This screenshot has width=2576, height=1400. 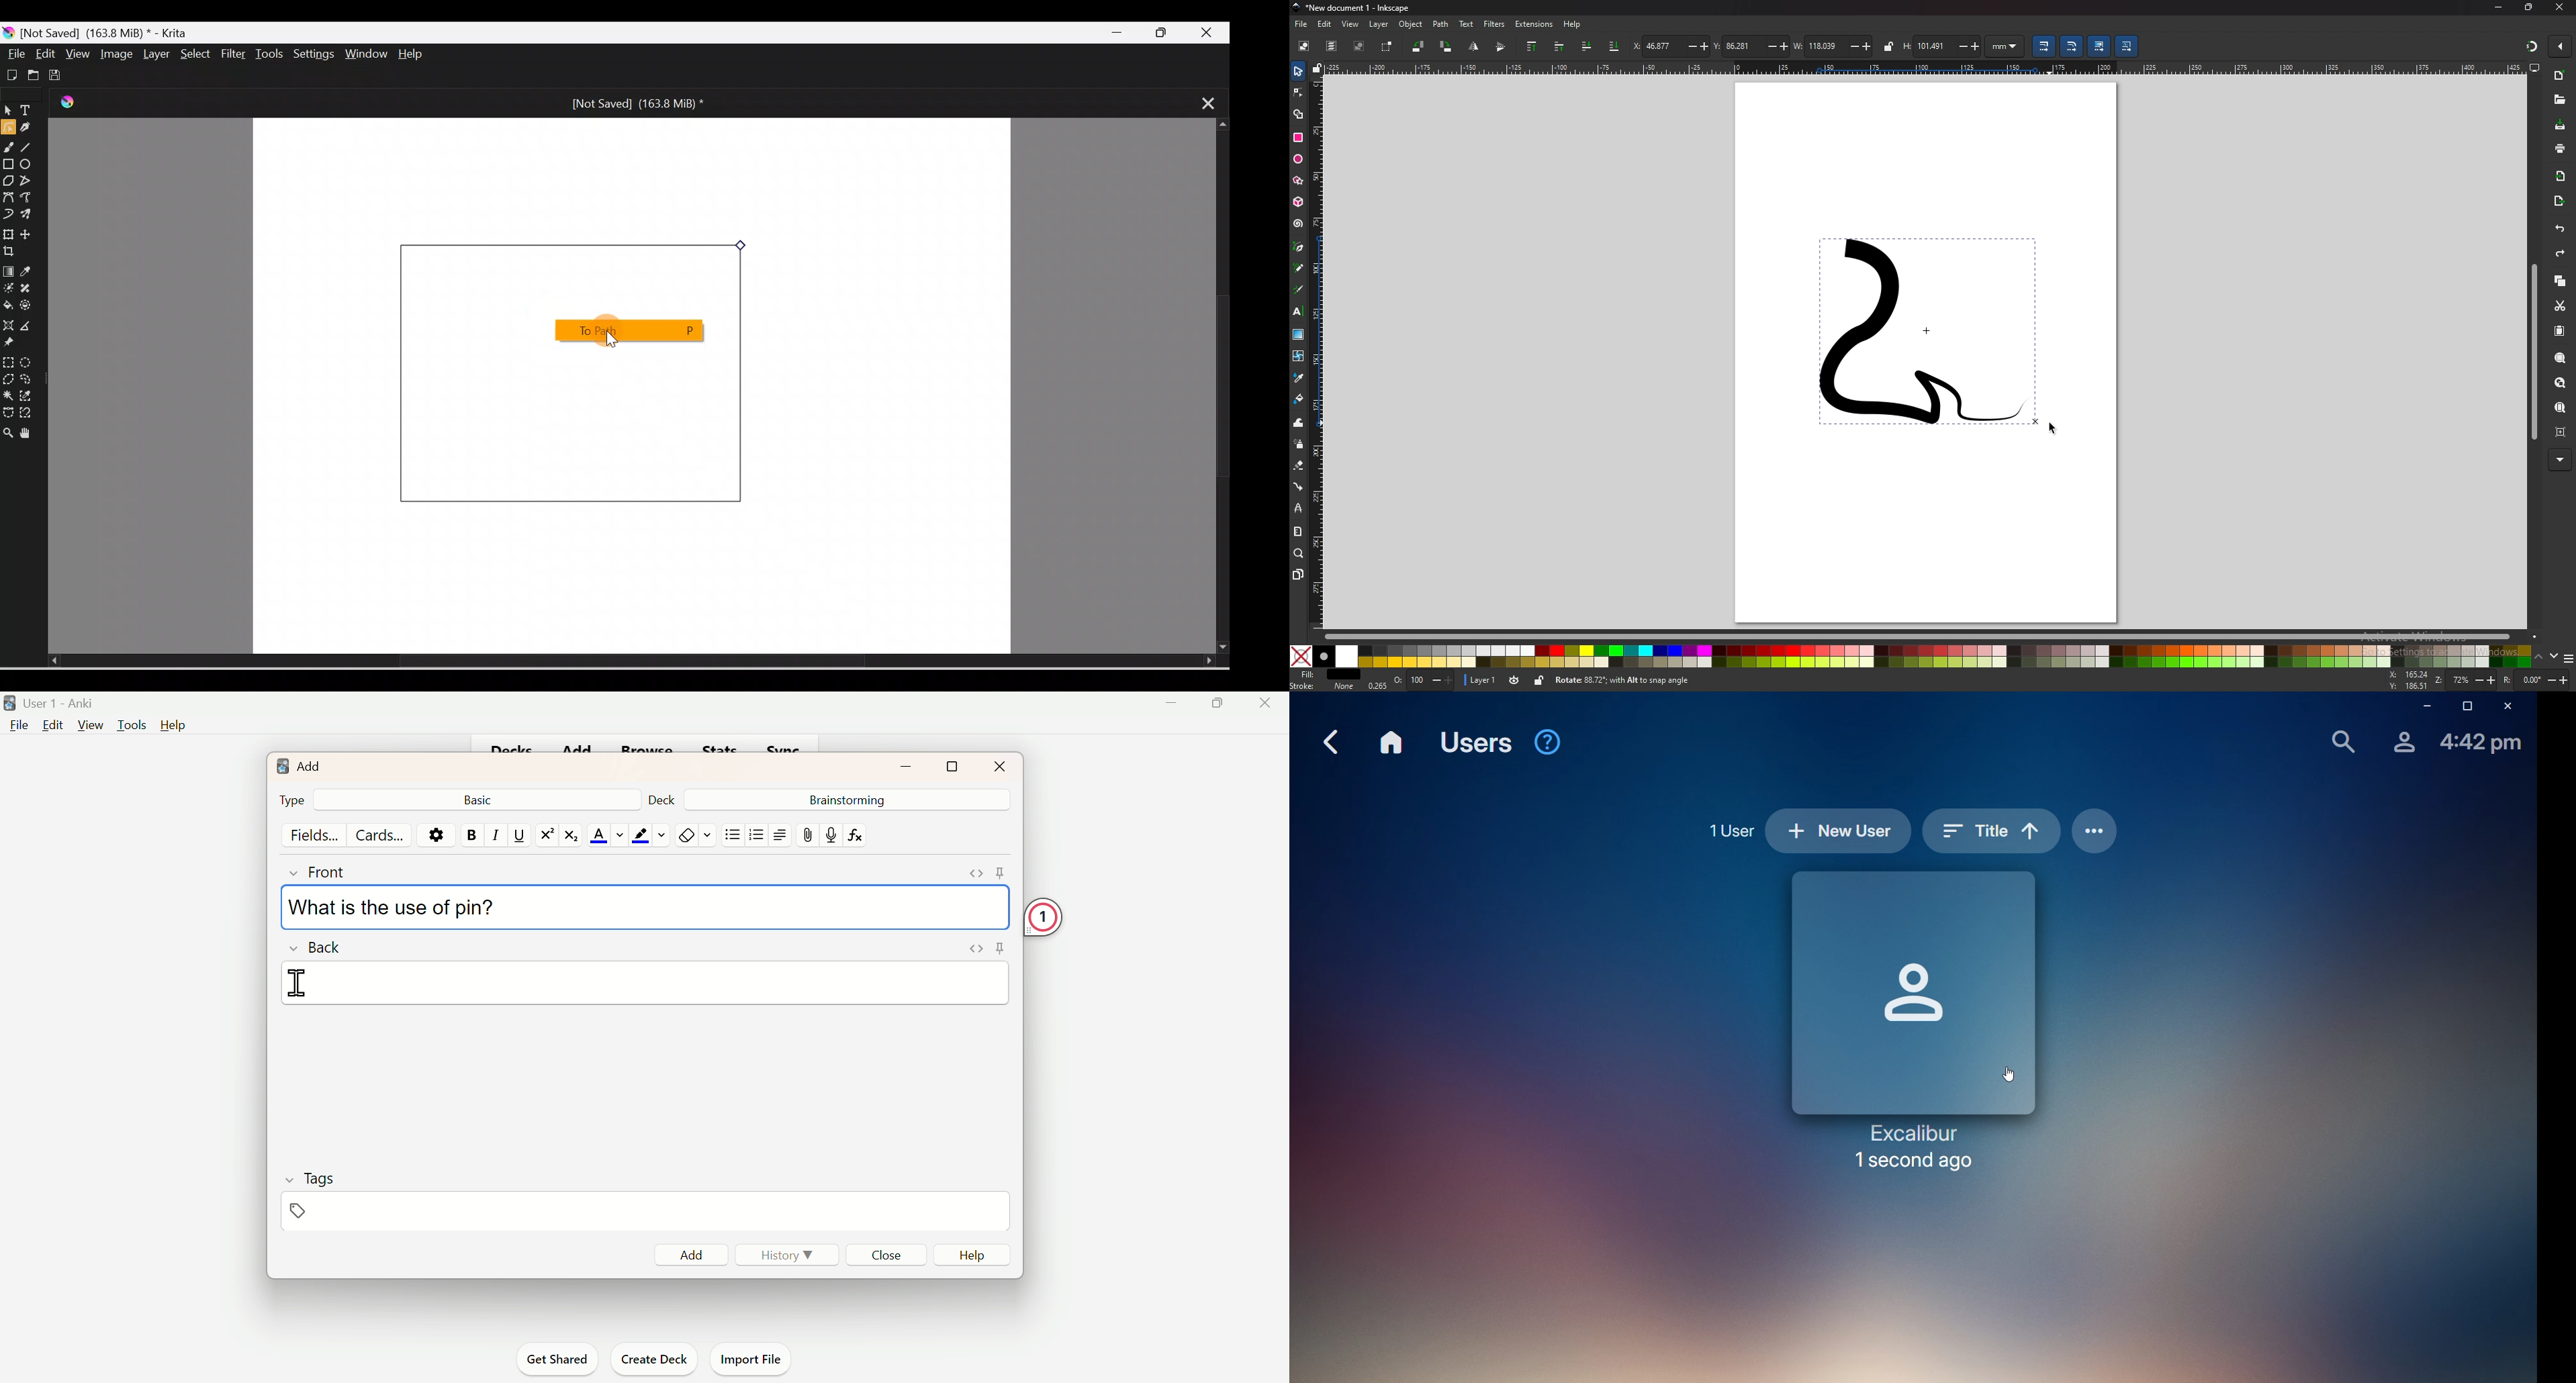 What do you see at coordinates (860, 835) in the screenshot?
I see `fx` at bounding box center [860, 835].